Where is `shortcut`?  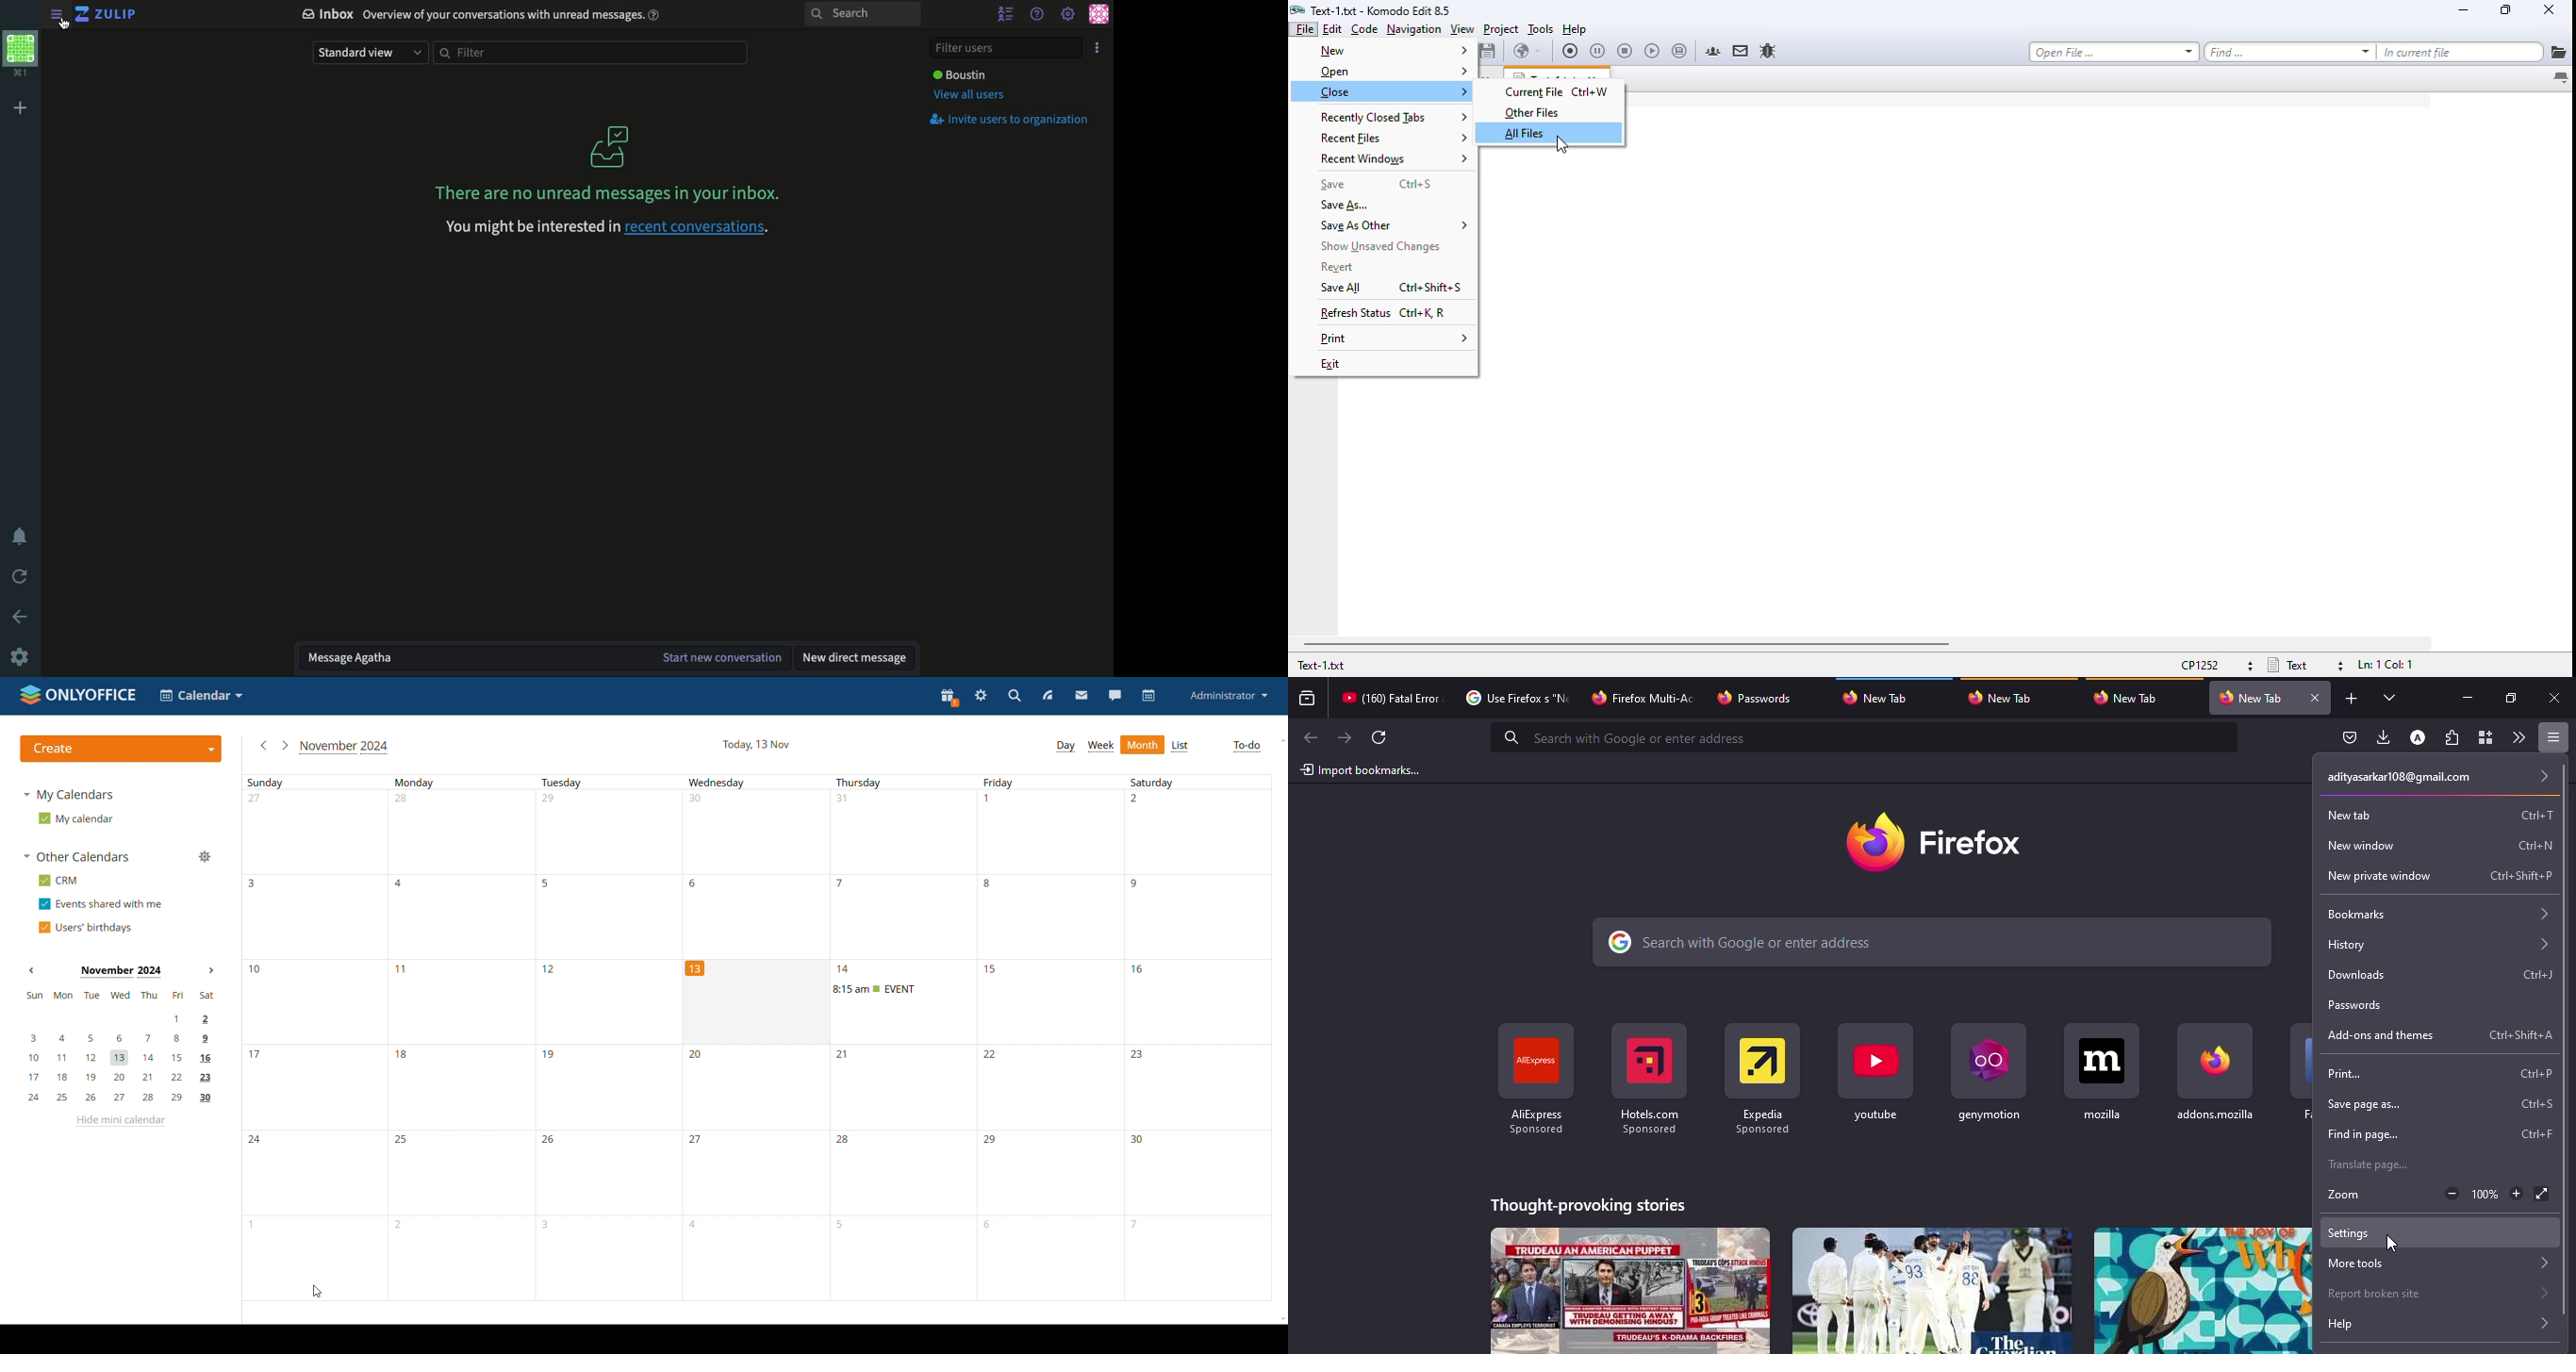 shortcut is located at coordinates (2522, 875).